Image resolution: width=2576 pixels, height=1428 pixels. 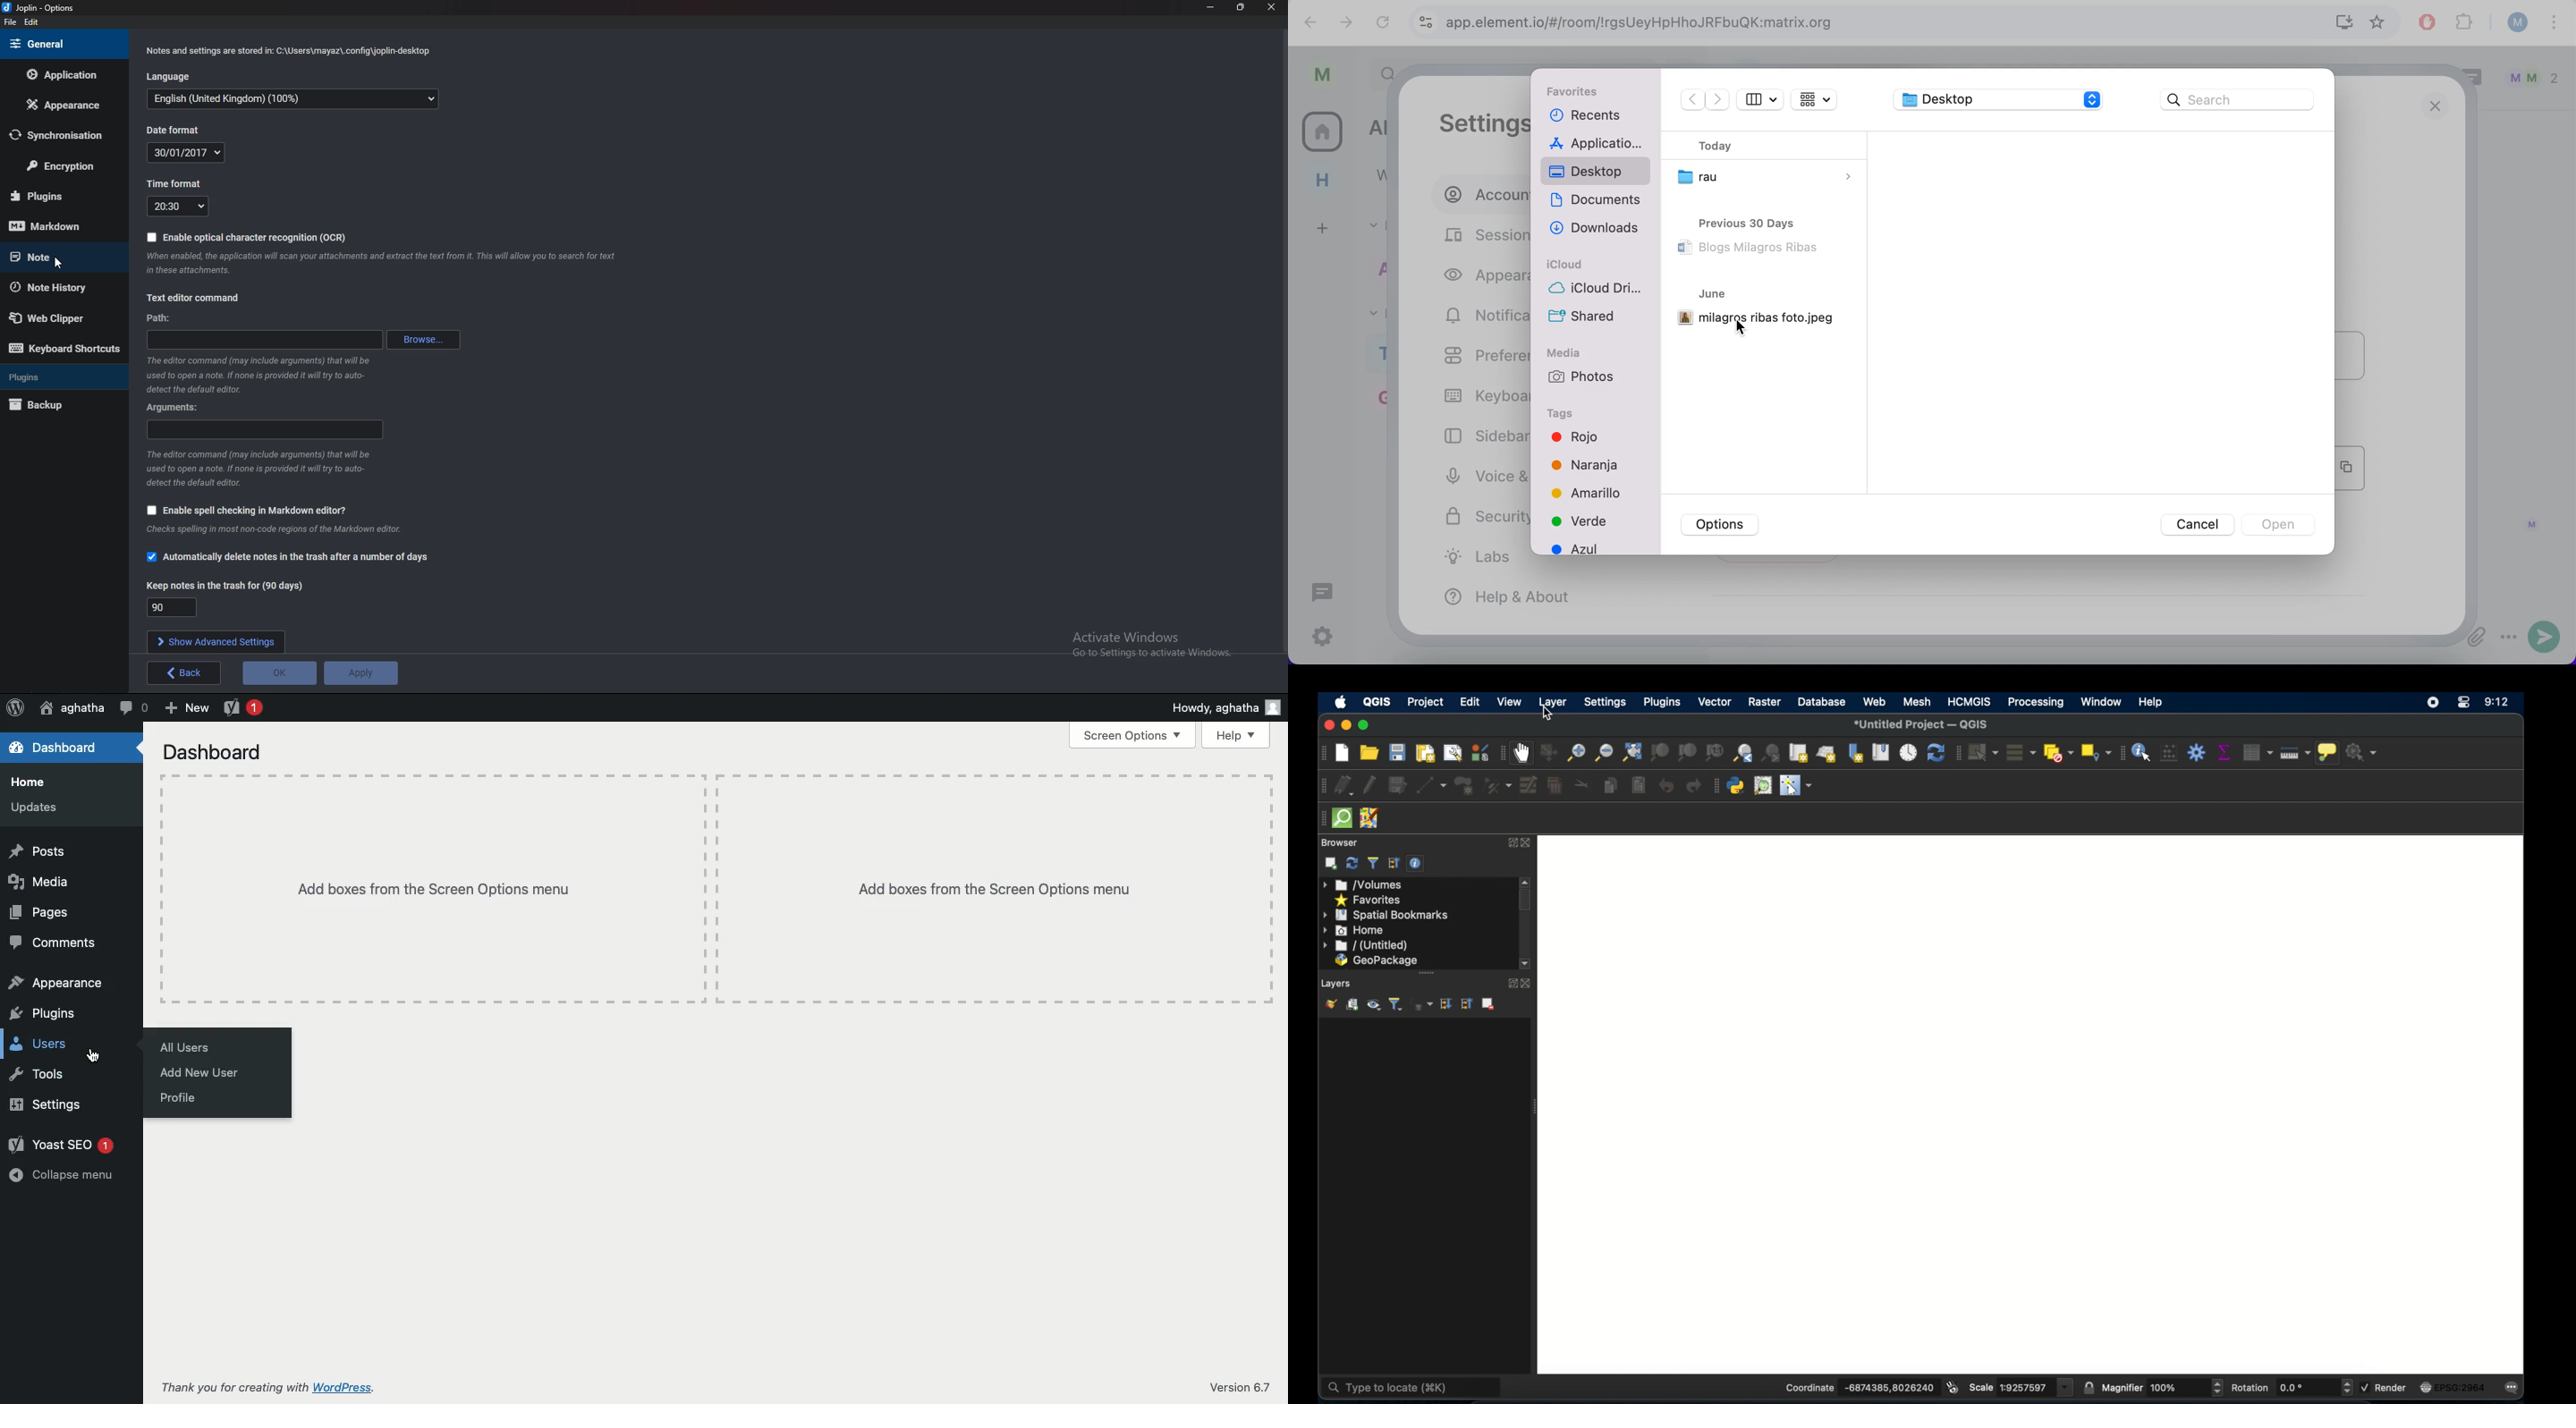 I want to click on settings: account, so click(x=1475, y=123).